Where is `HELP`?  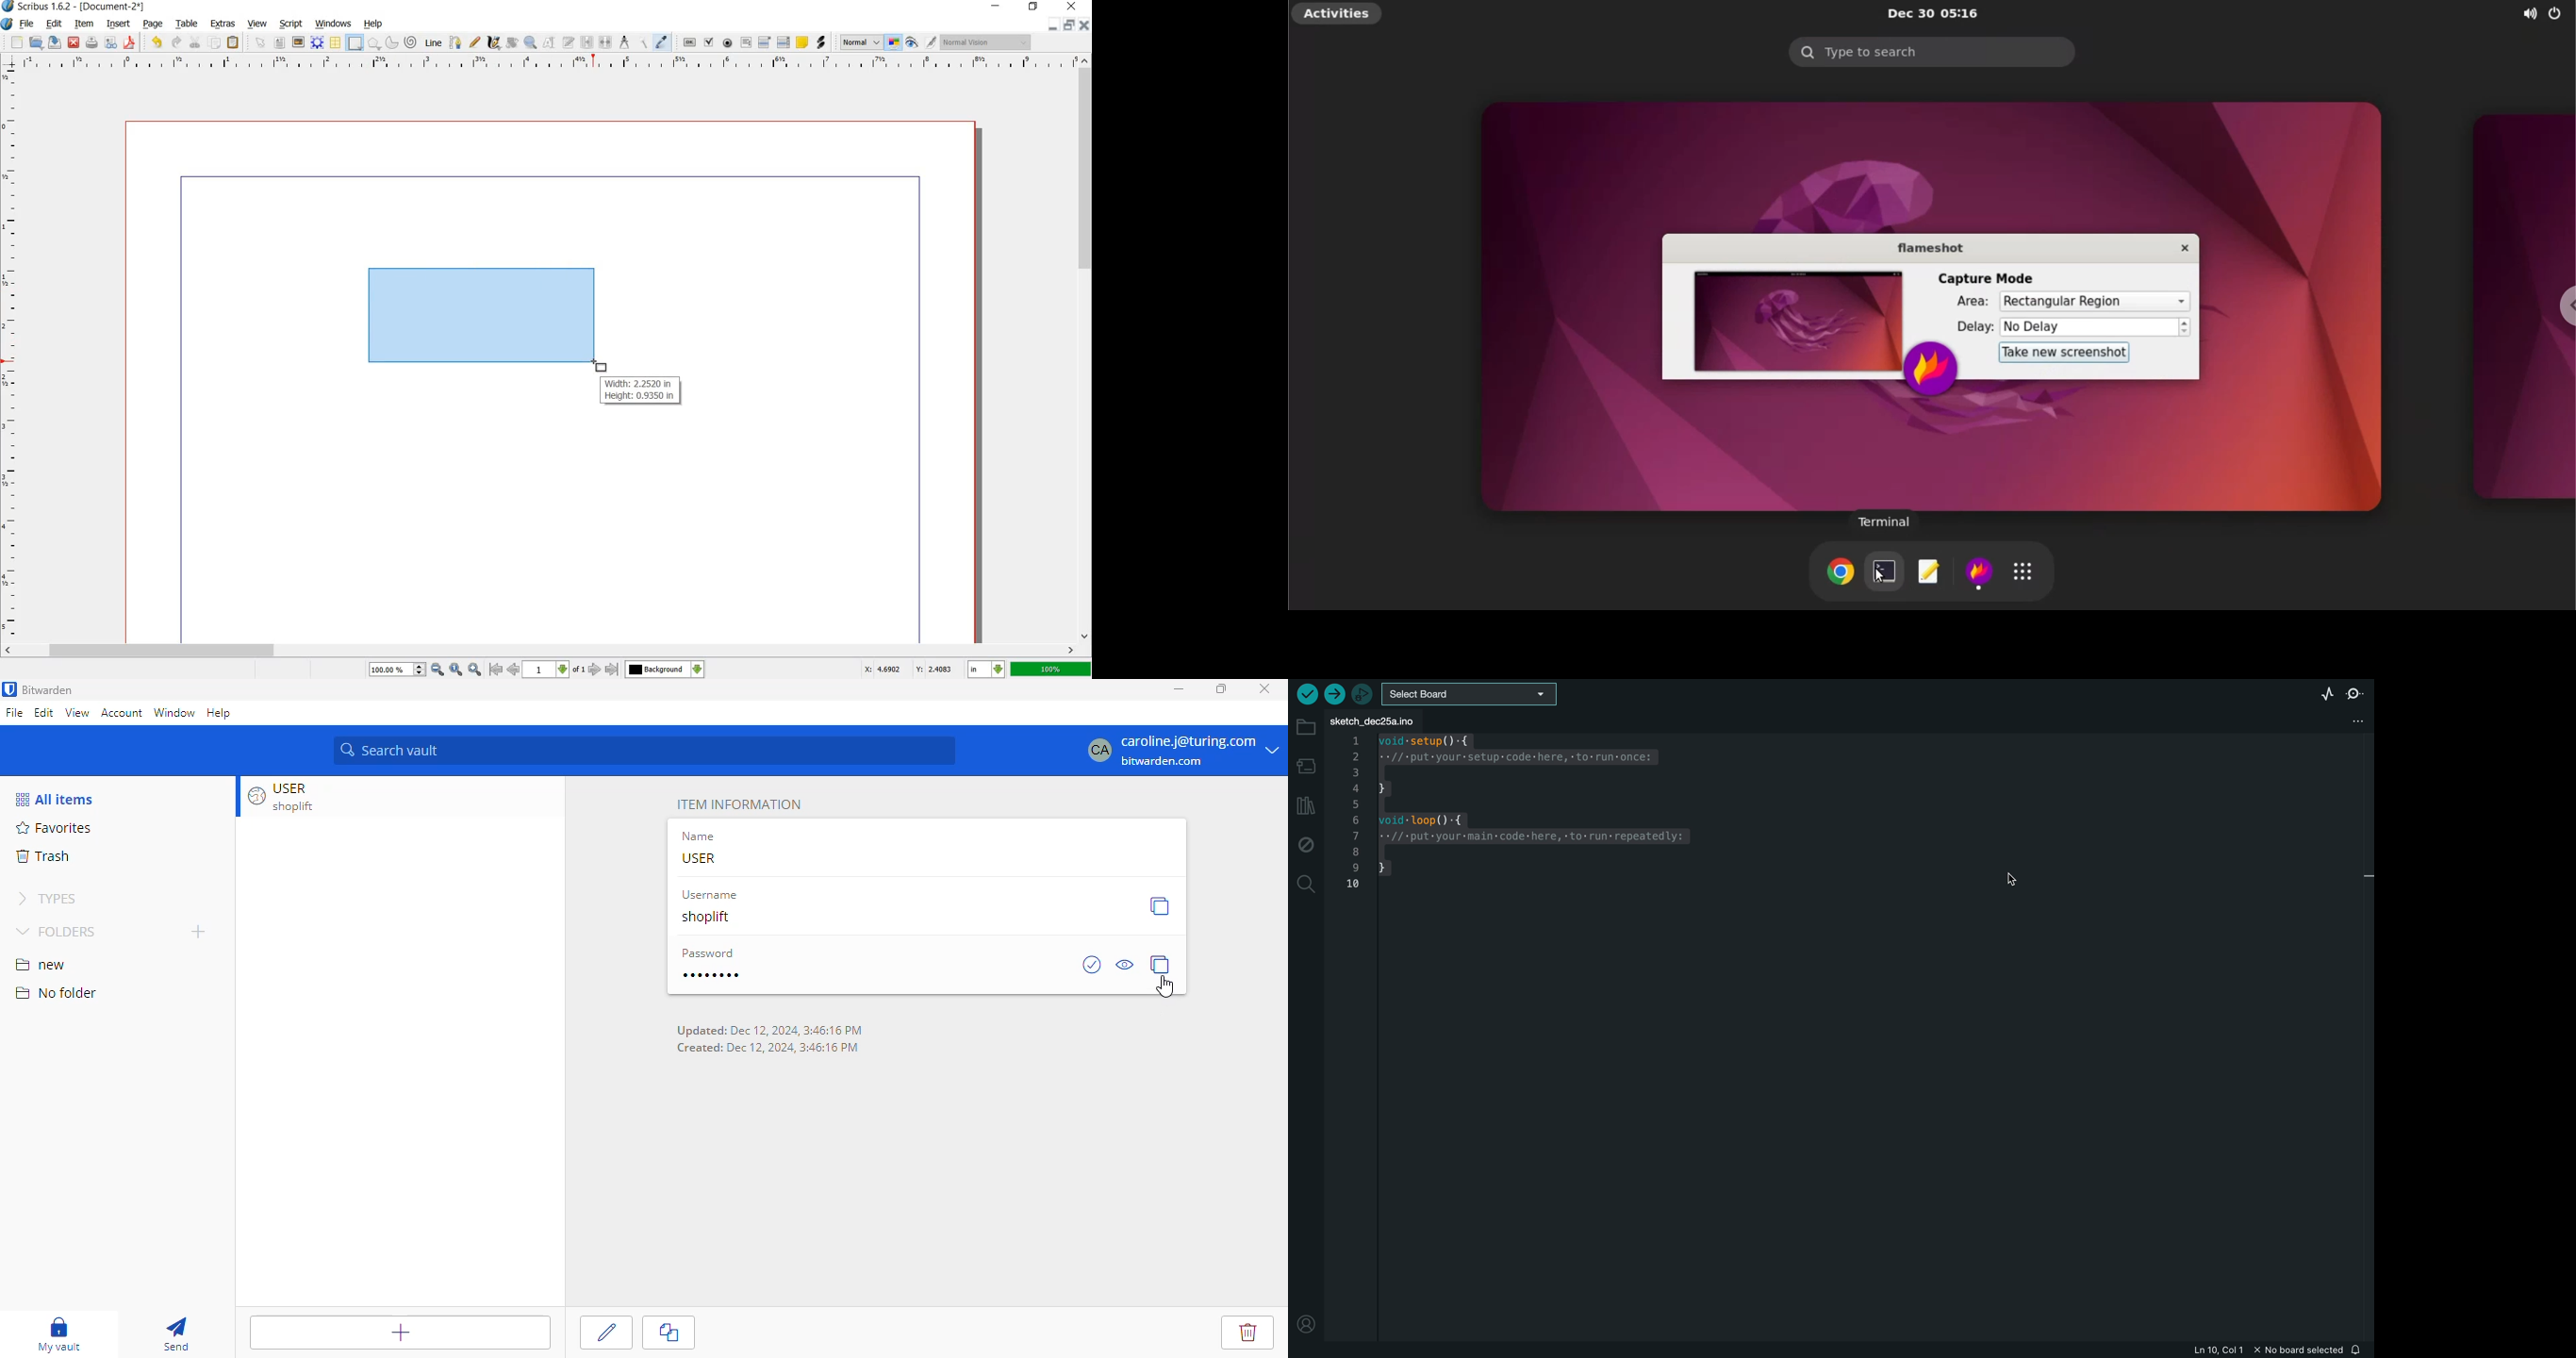
HELP is located at coordinates (373, 25).